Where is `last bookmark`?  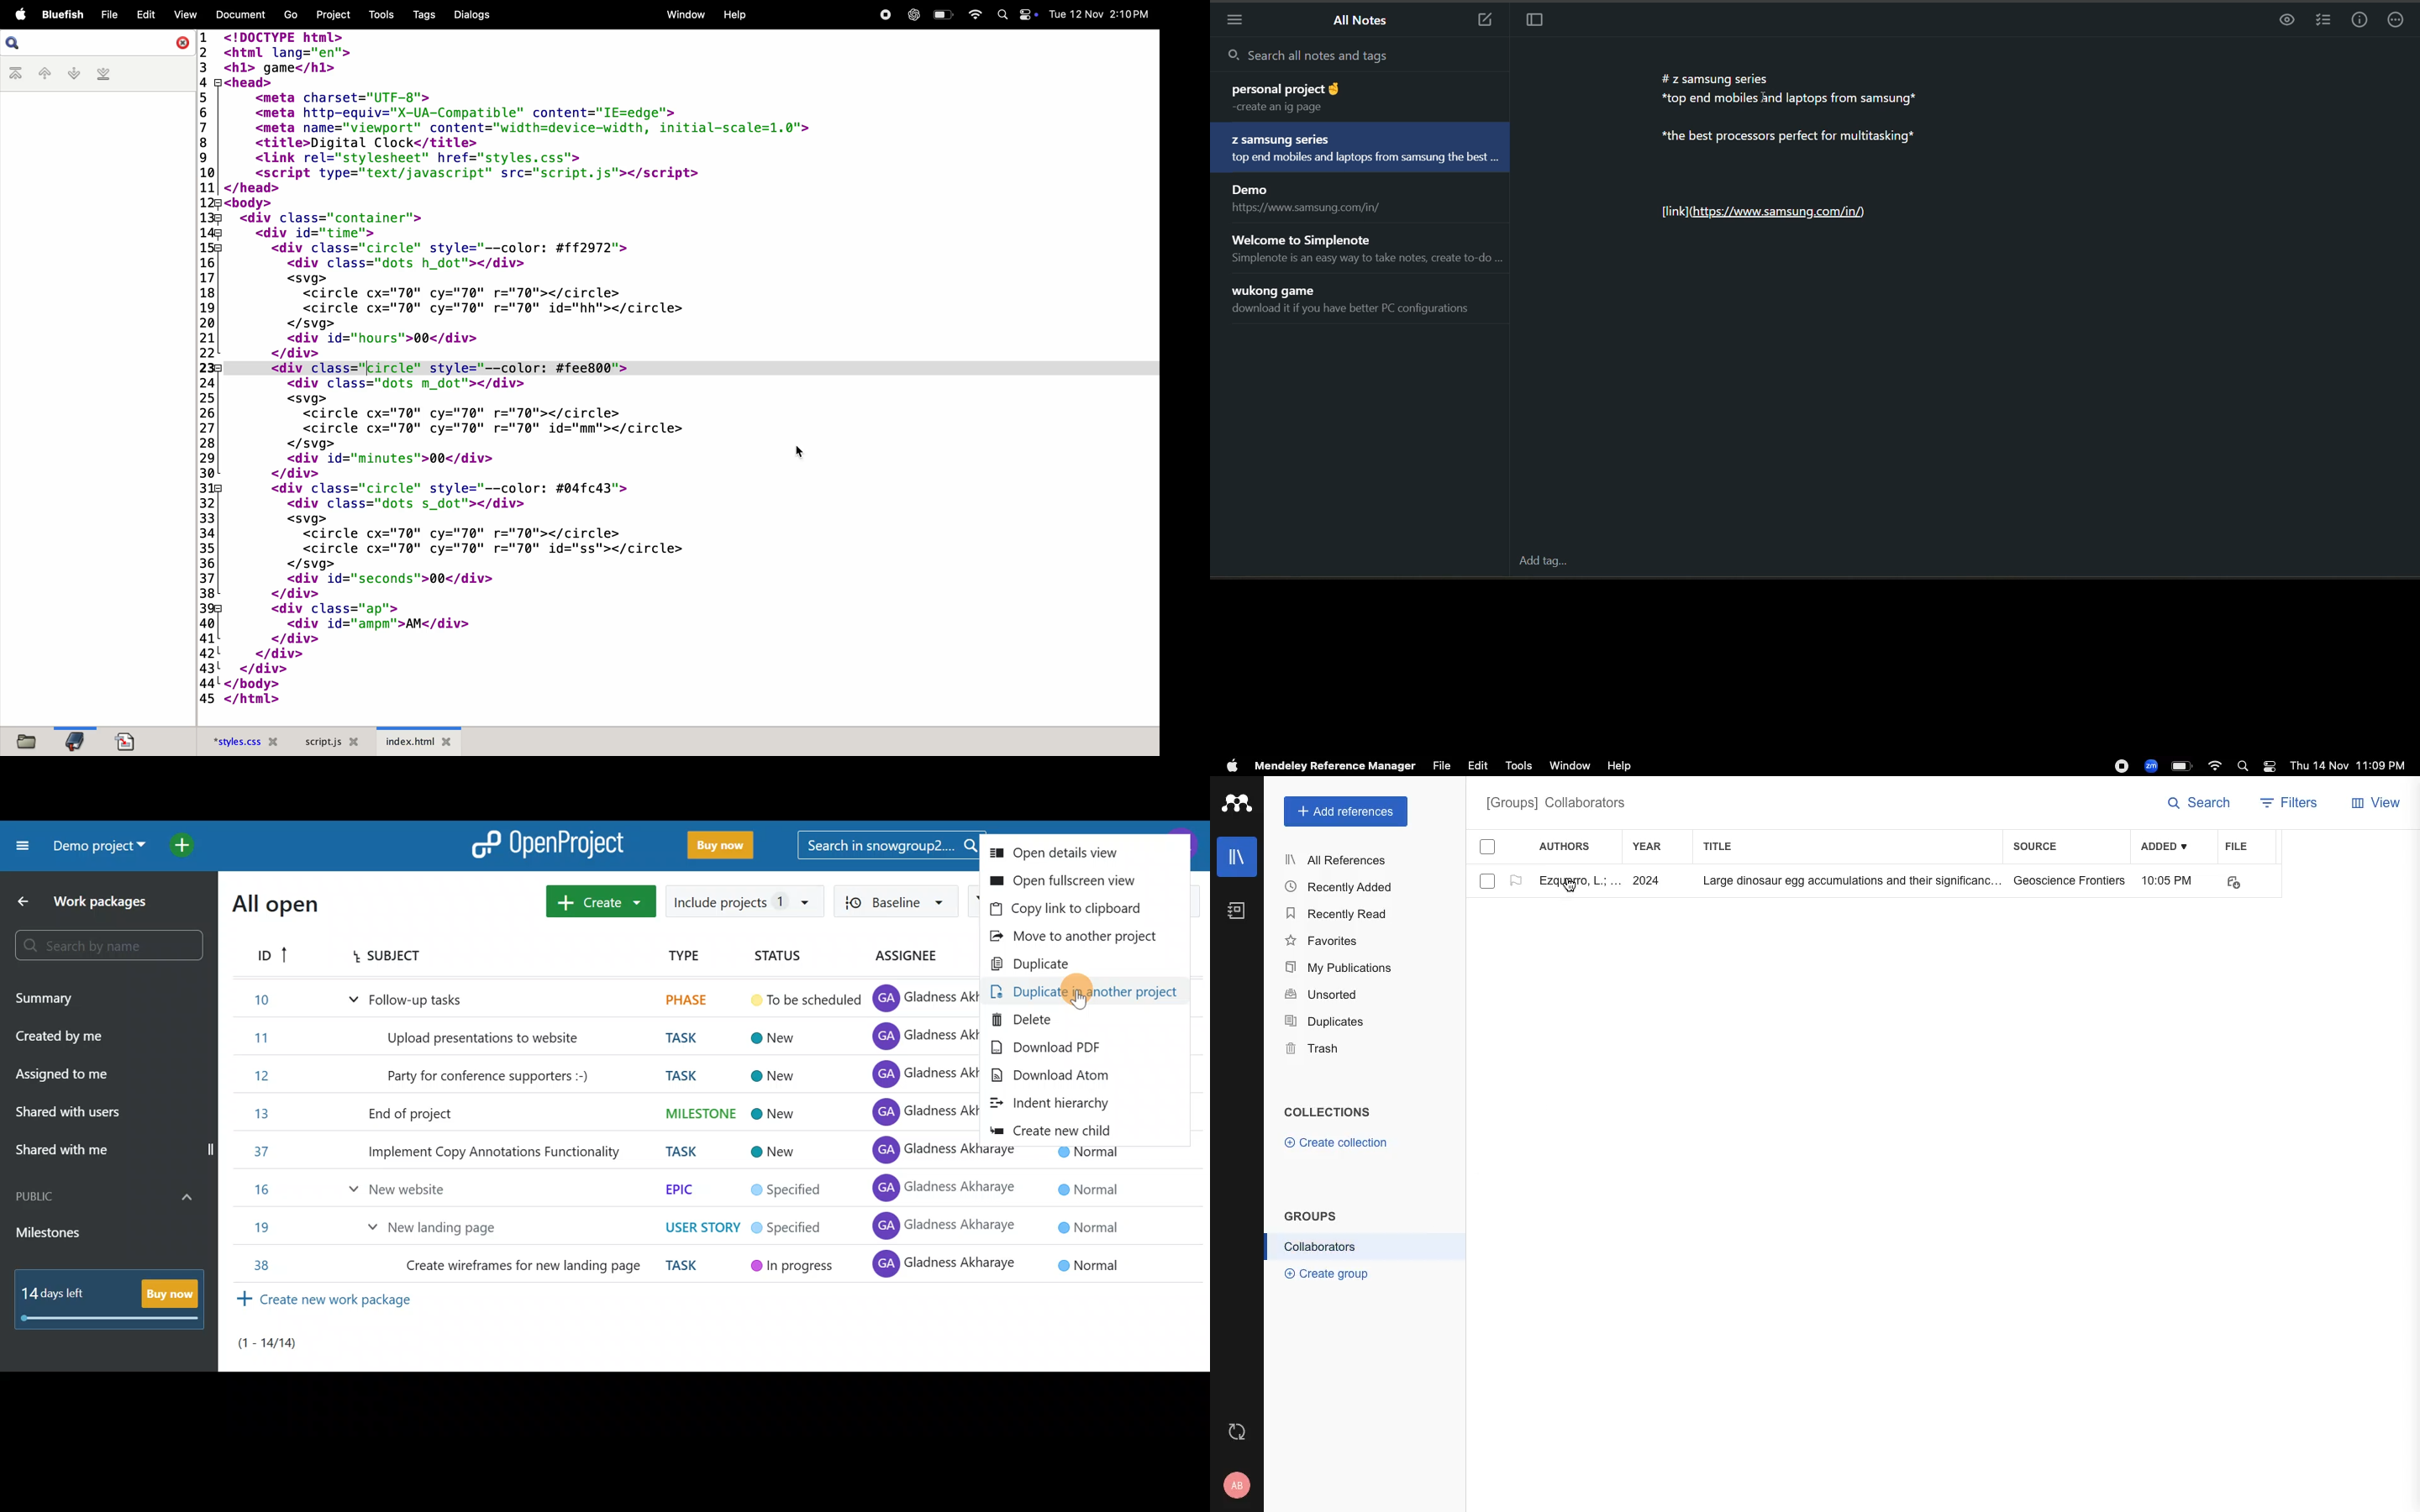 last bookmark is located at coordinates (105, 74).